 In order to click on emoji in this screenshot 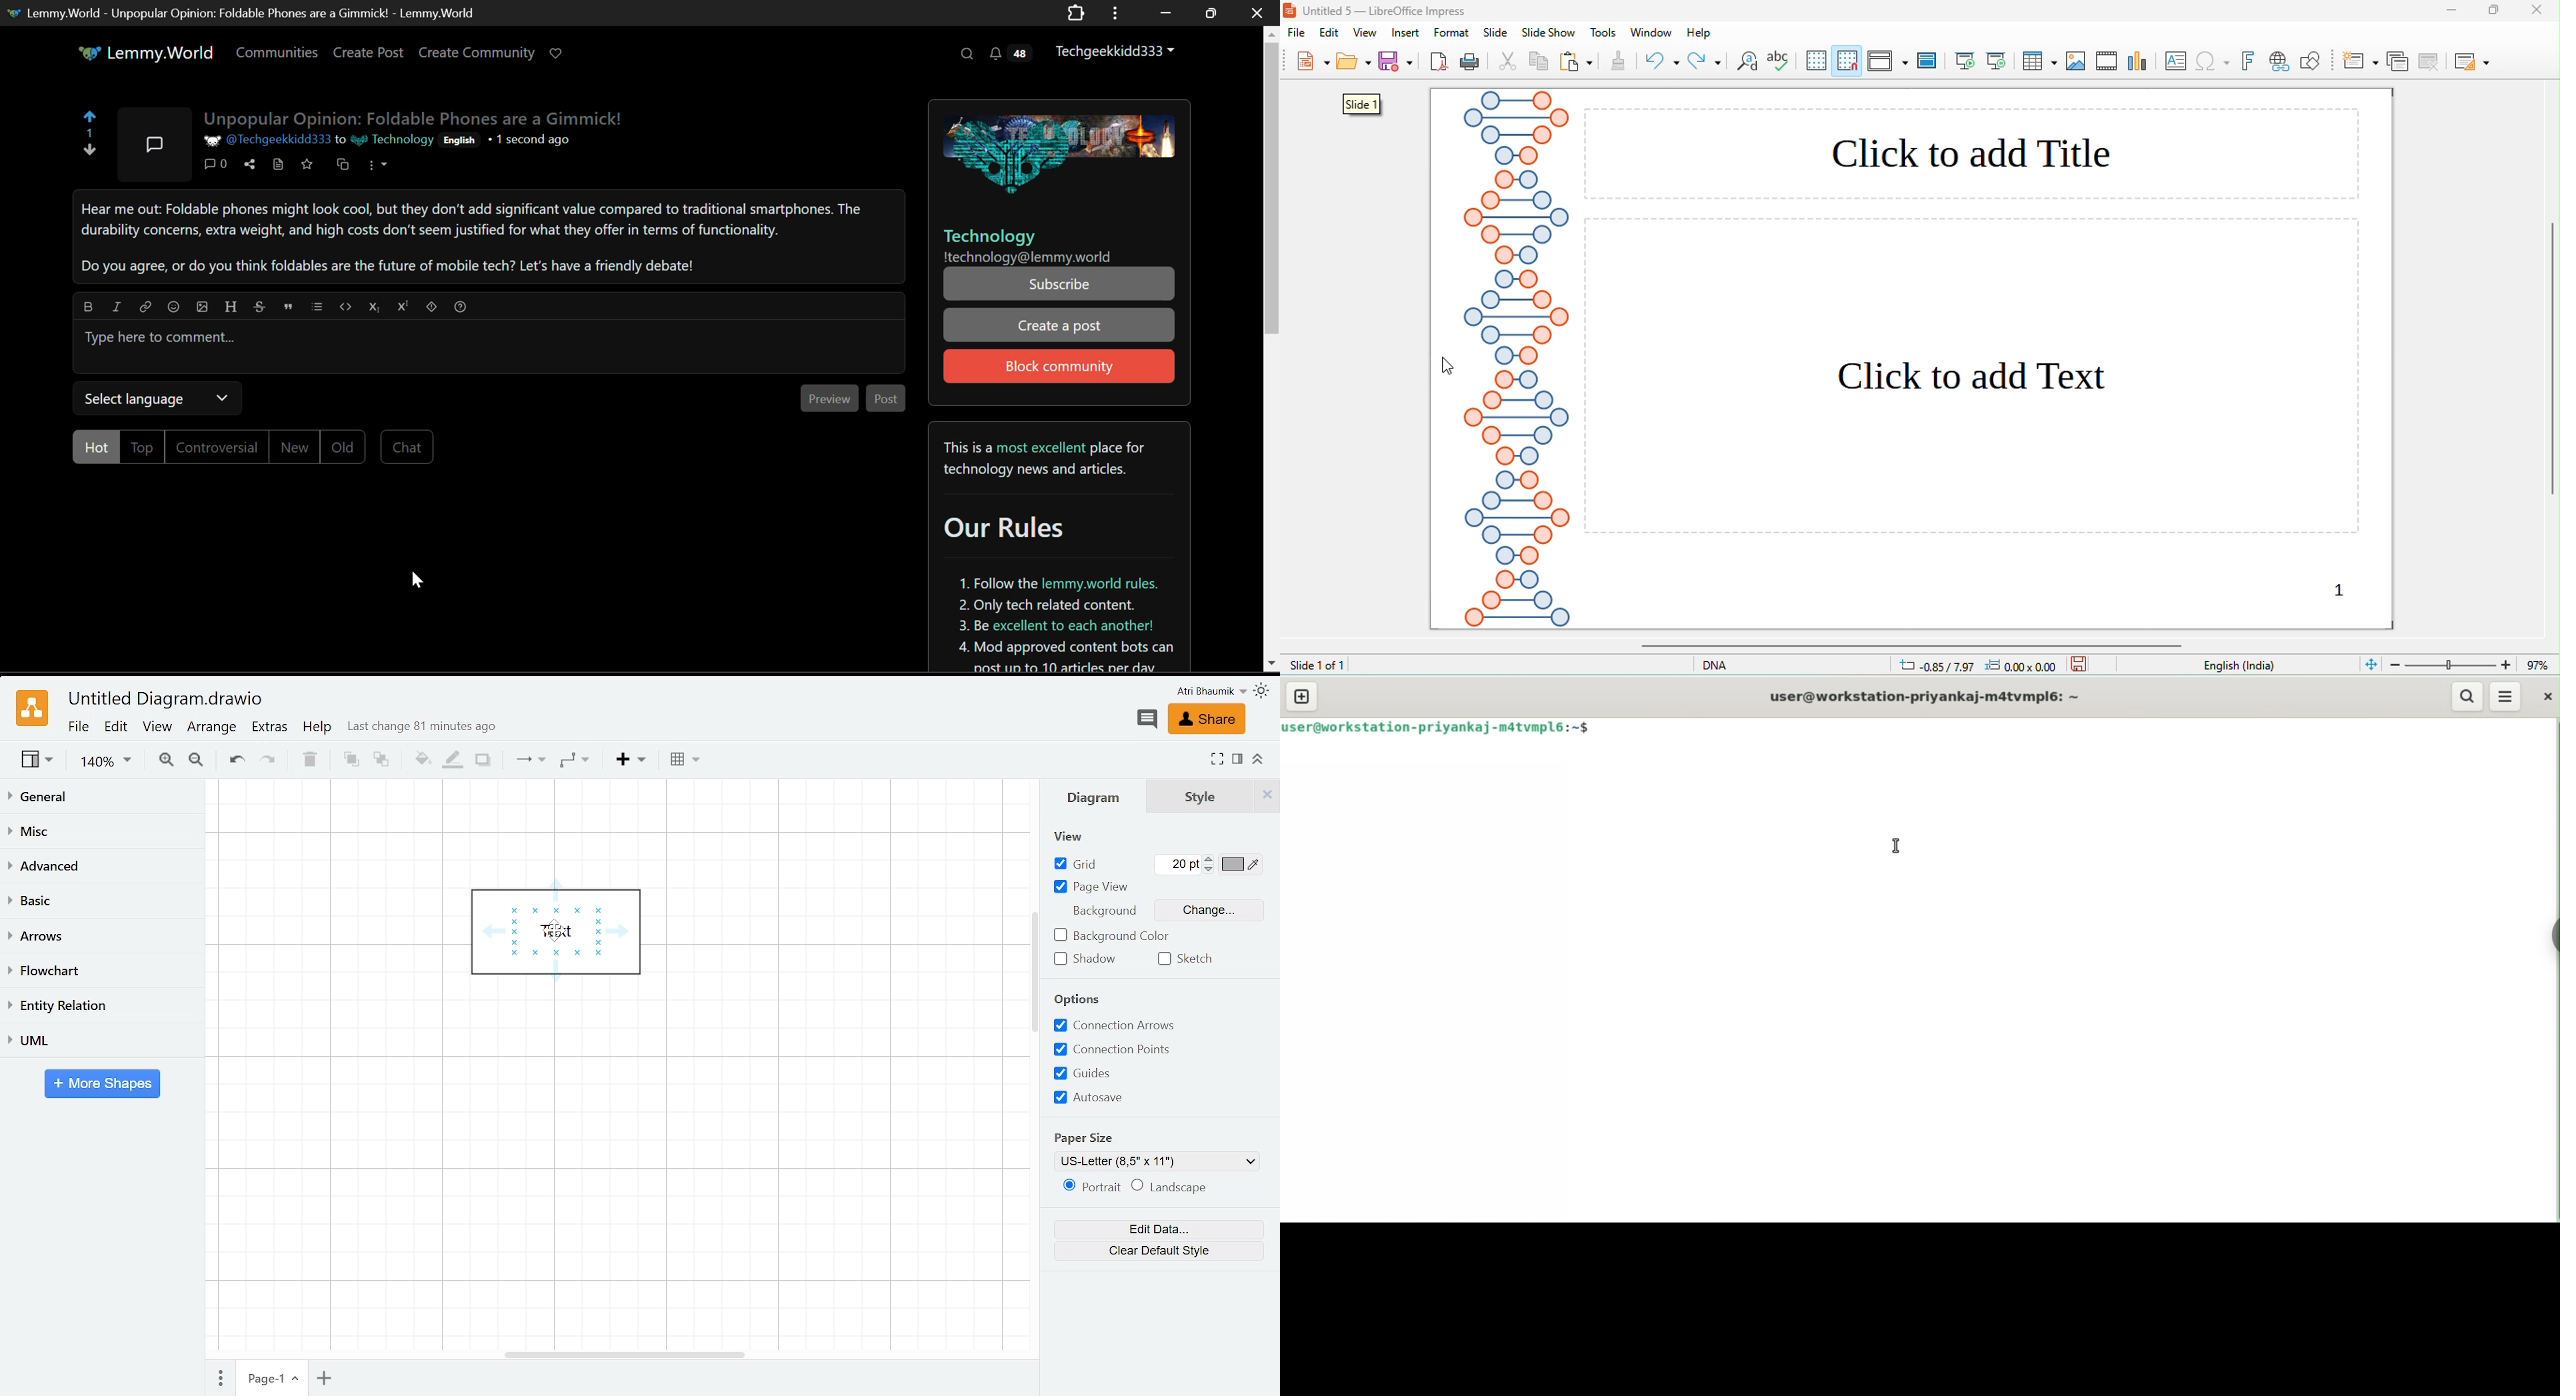, I will do `click(173, 305)`.